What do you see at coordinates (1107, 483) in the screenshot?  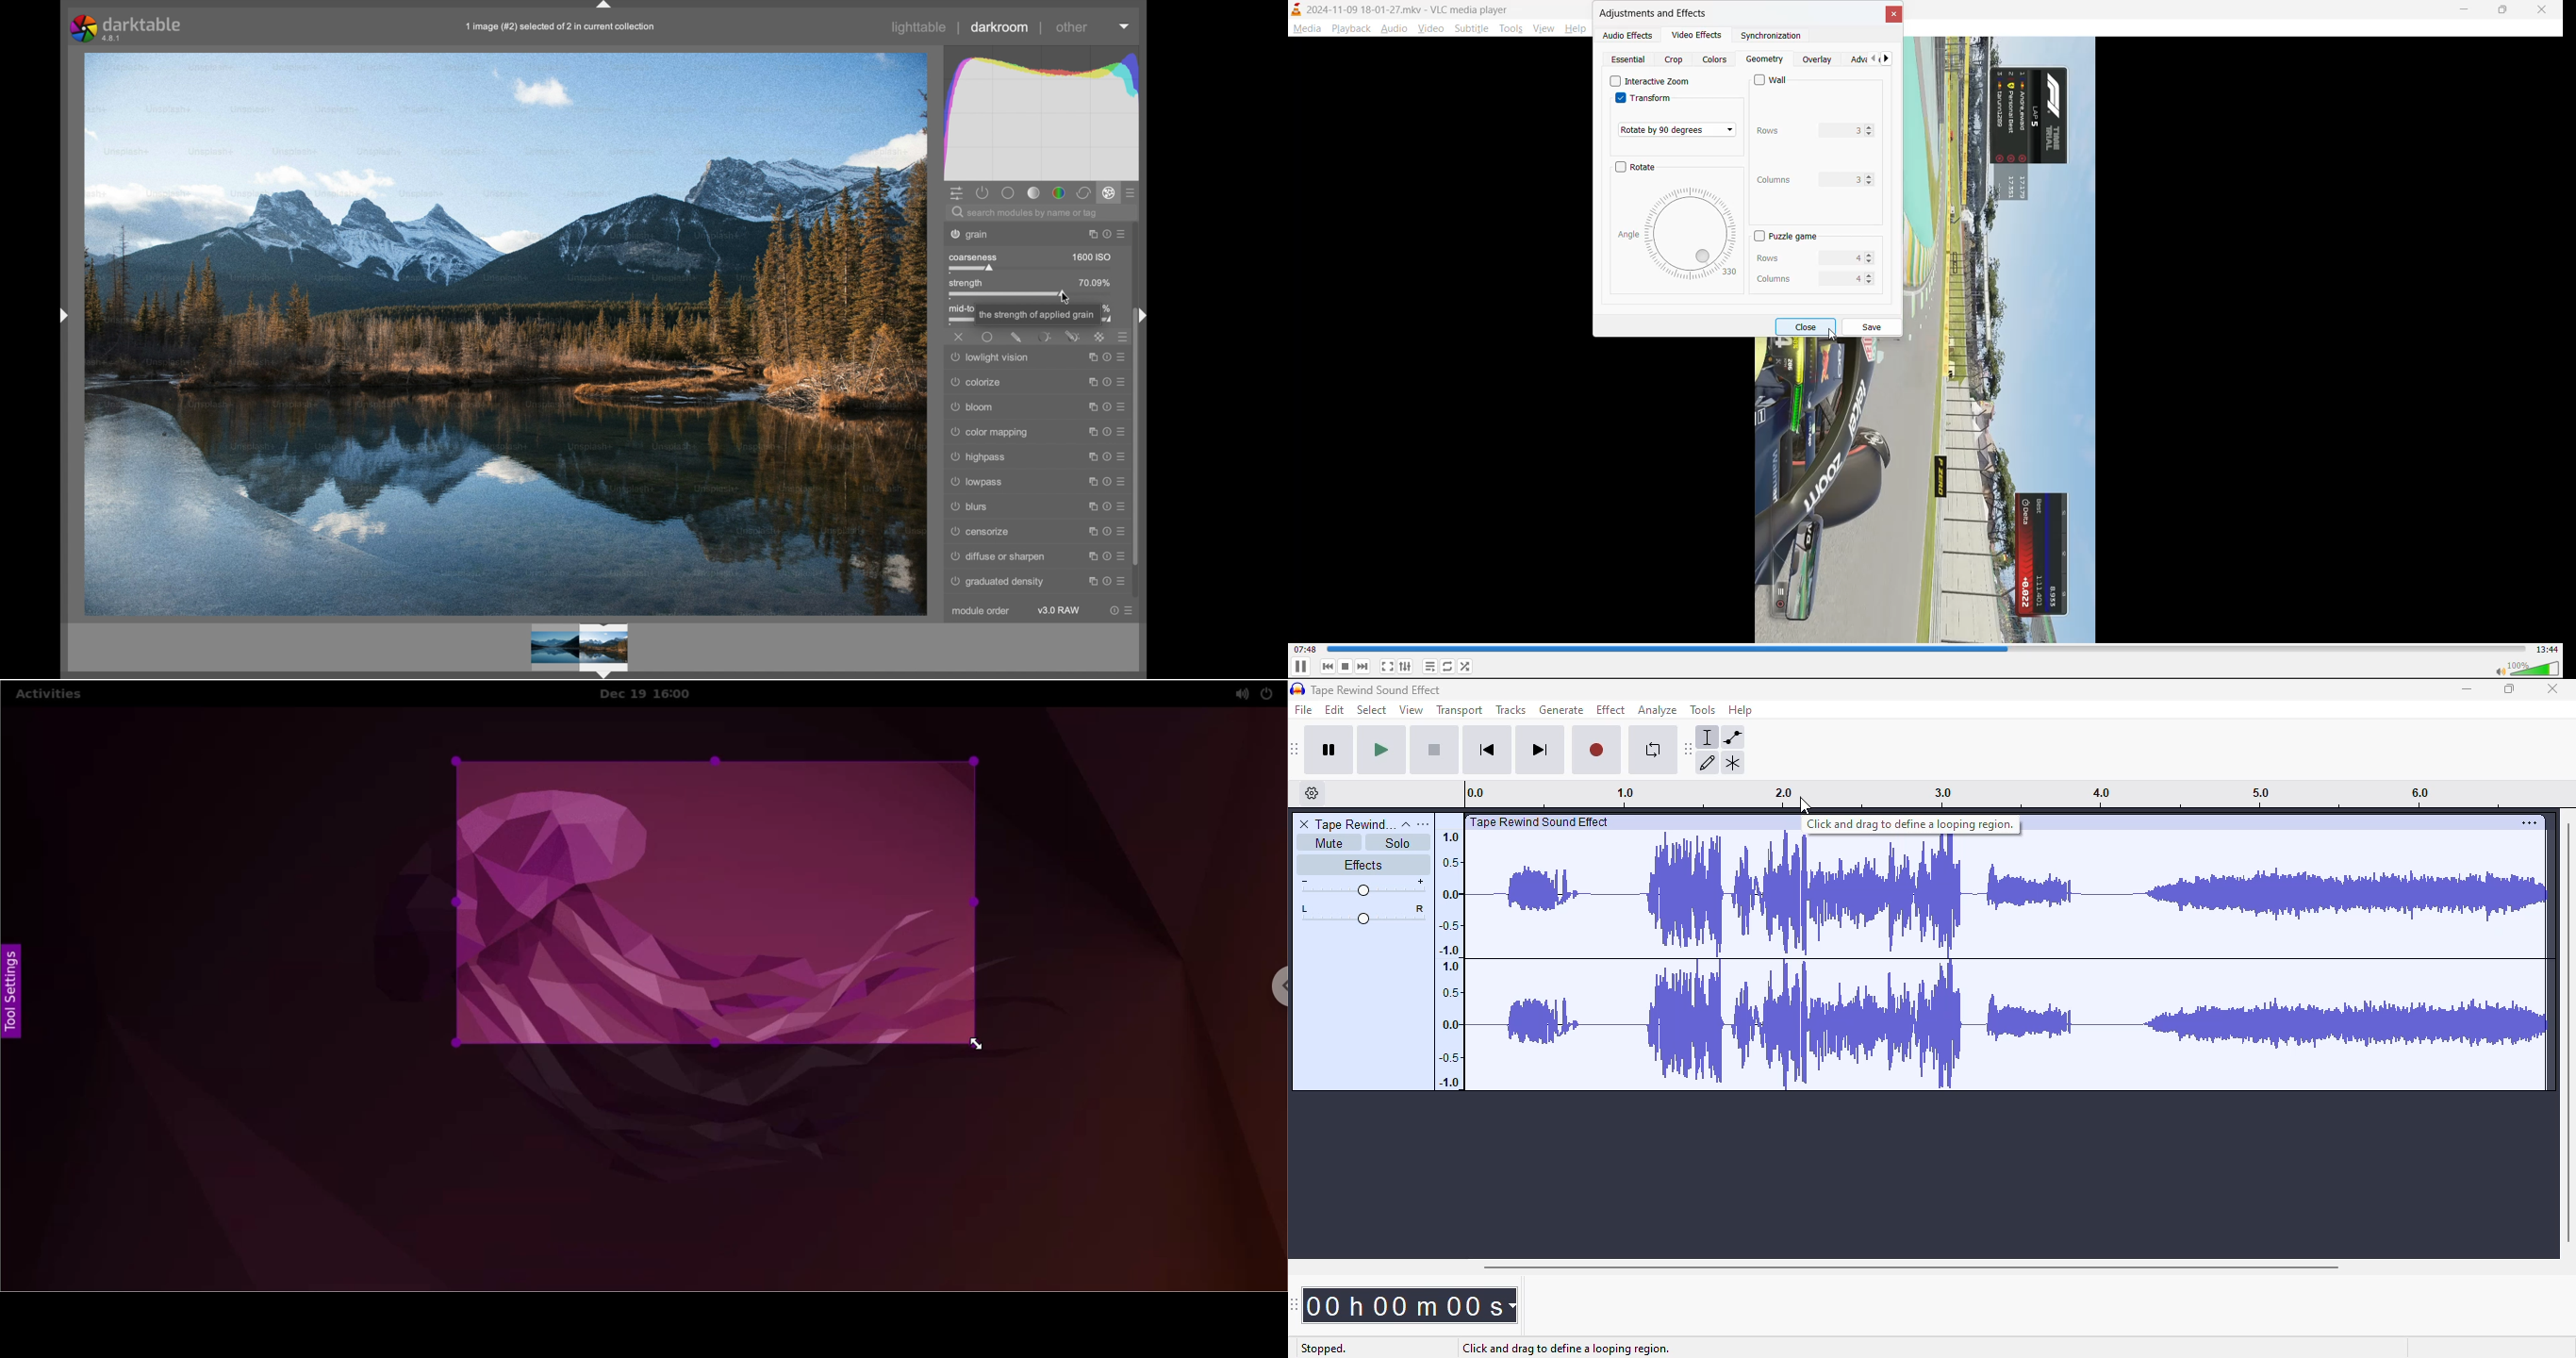 I see `reset parameters` at bounding box center [1107, 483].